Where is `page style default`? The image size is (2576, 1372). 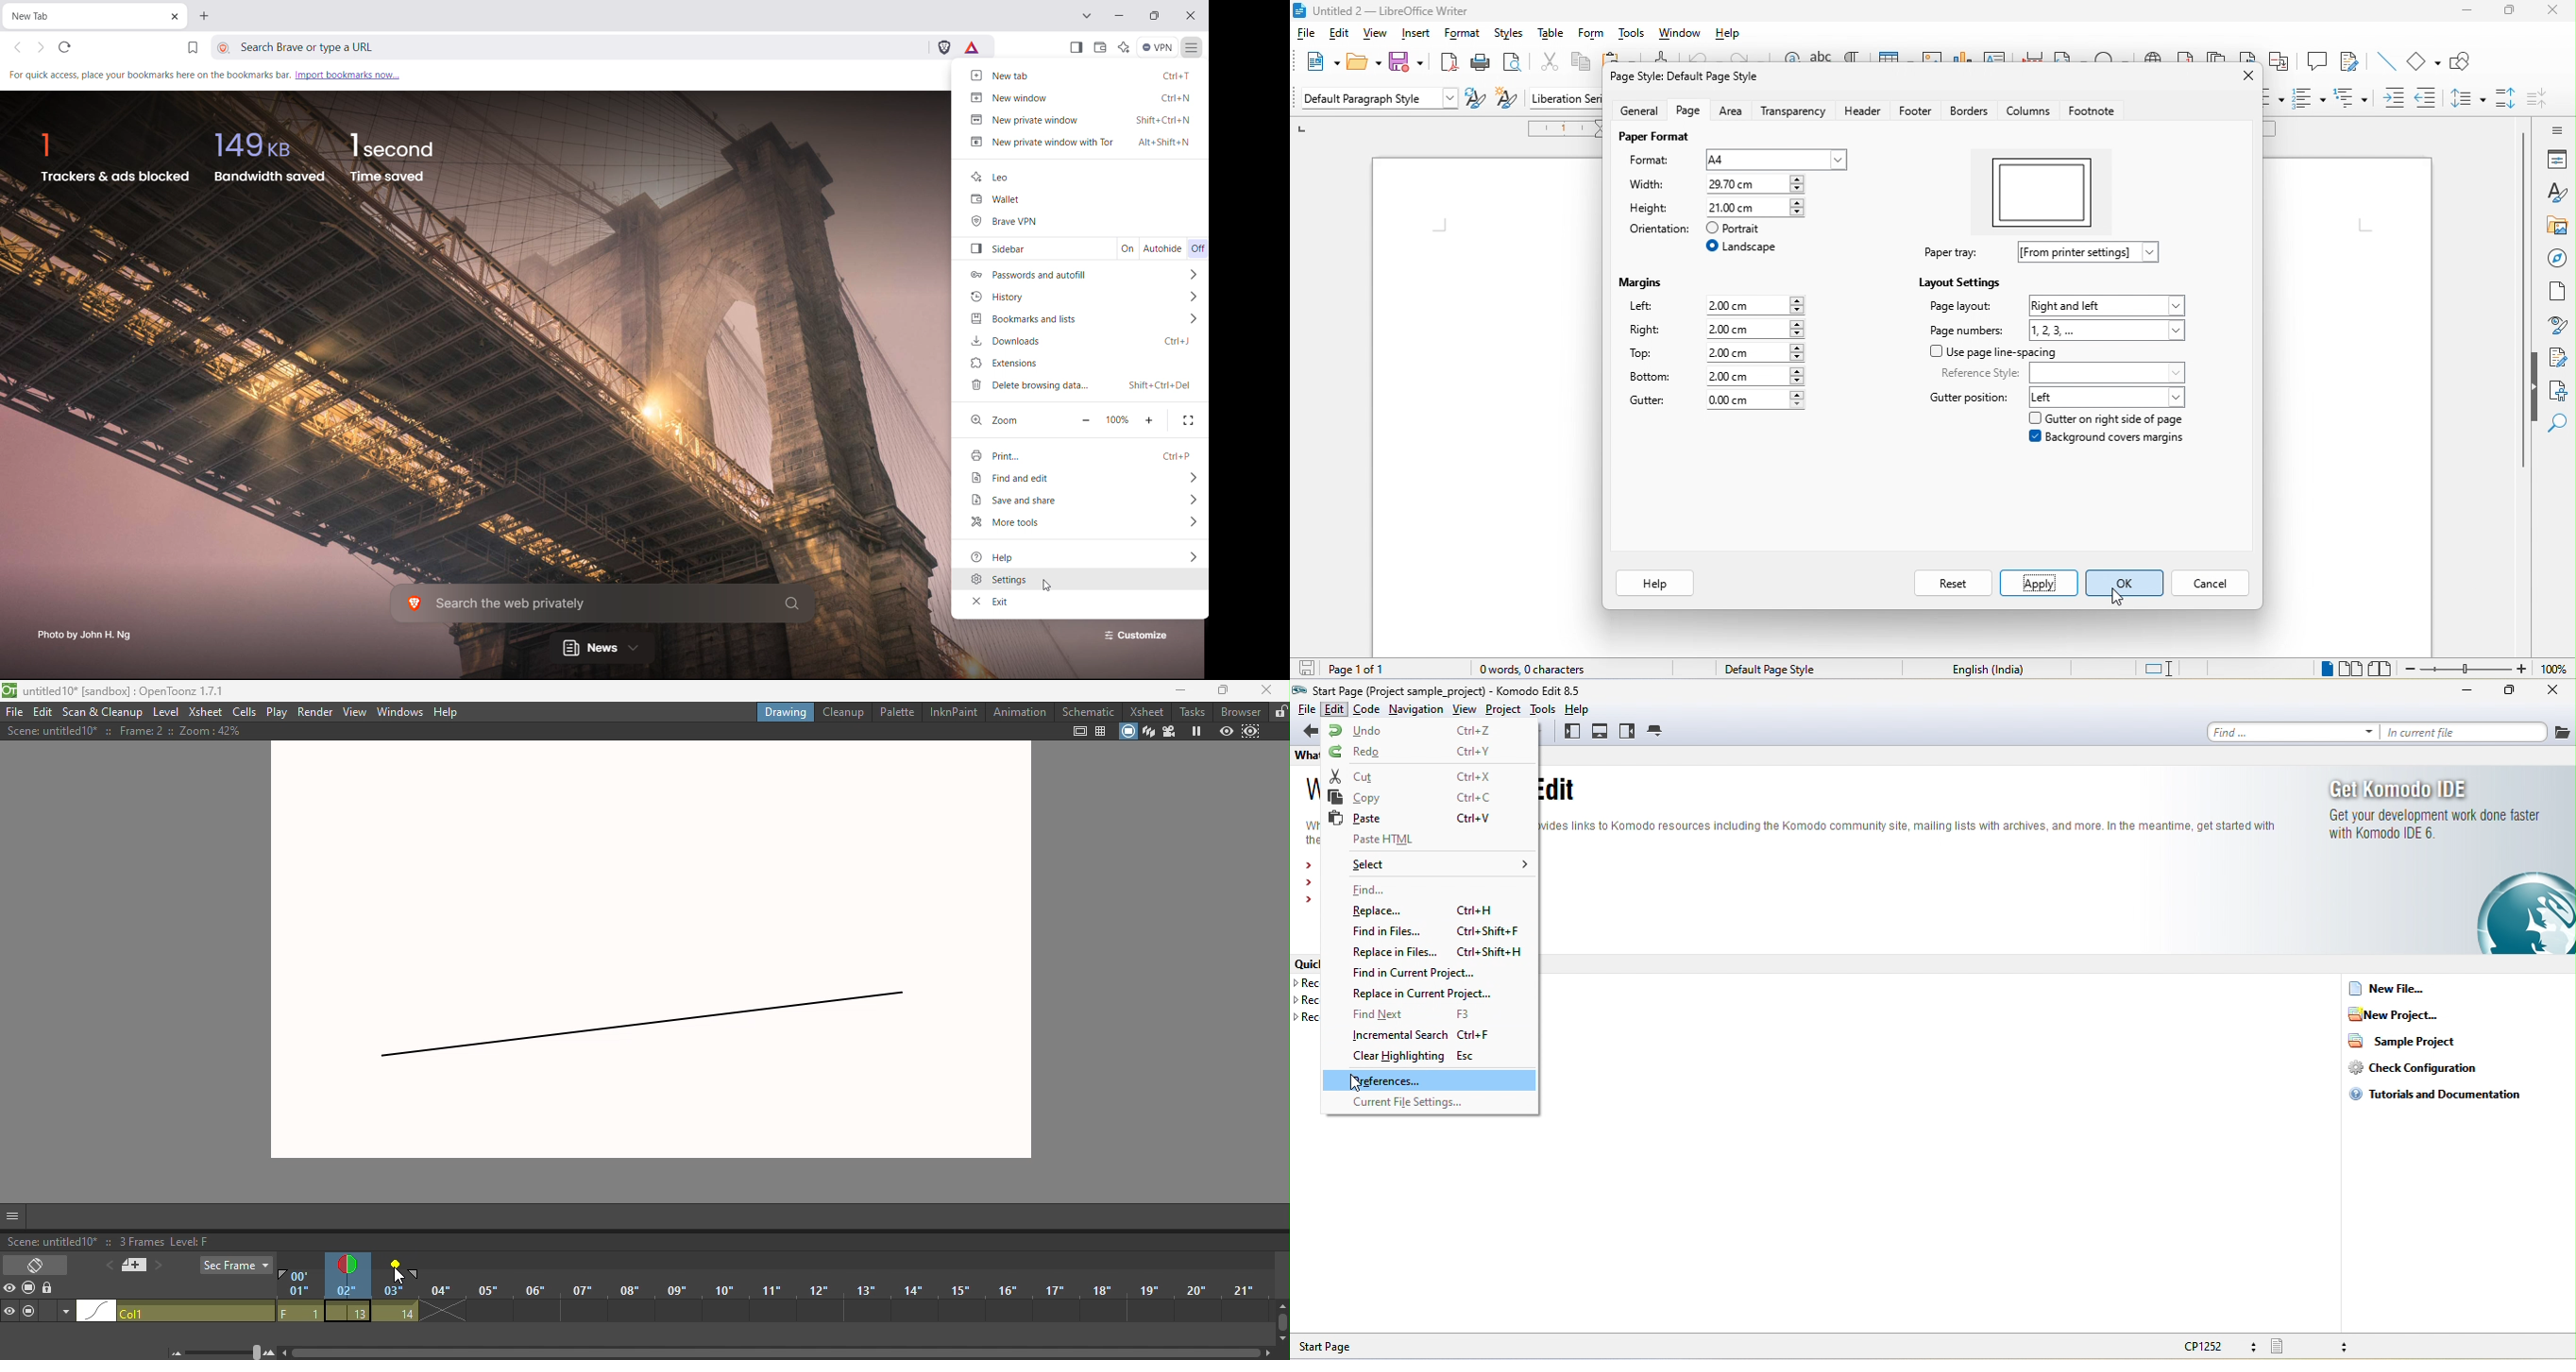
page style default is located at coordinates (1691, 74).